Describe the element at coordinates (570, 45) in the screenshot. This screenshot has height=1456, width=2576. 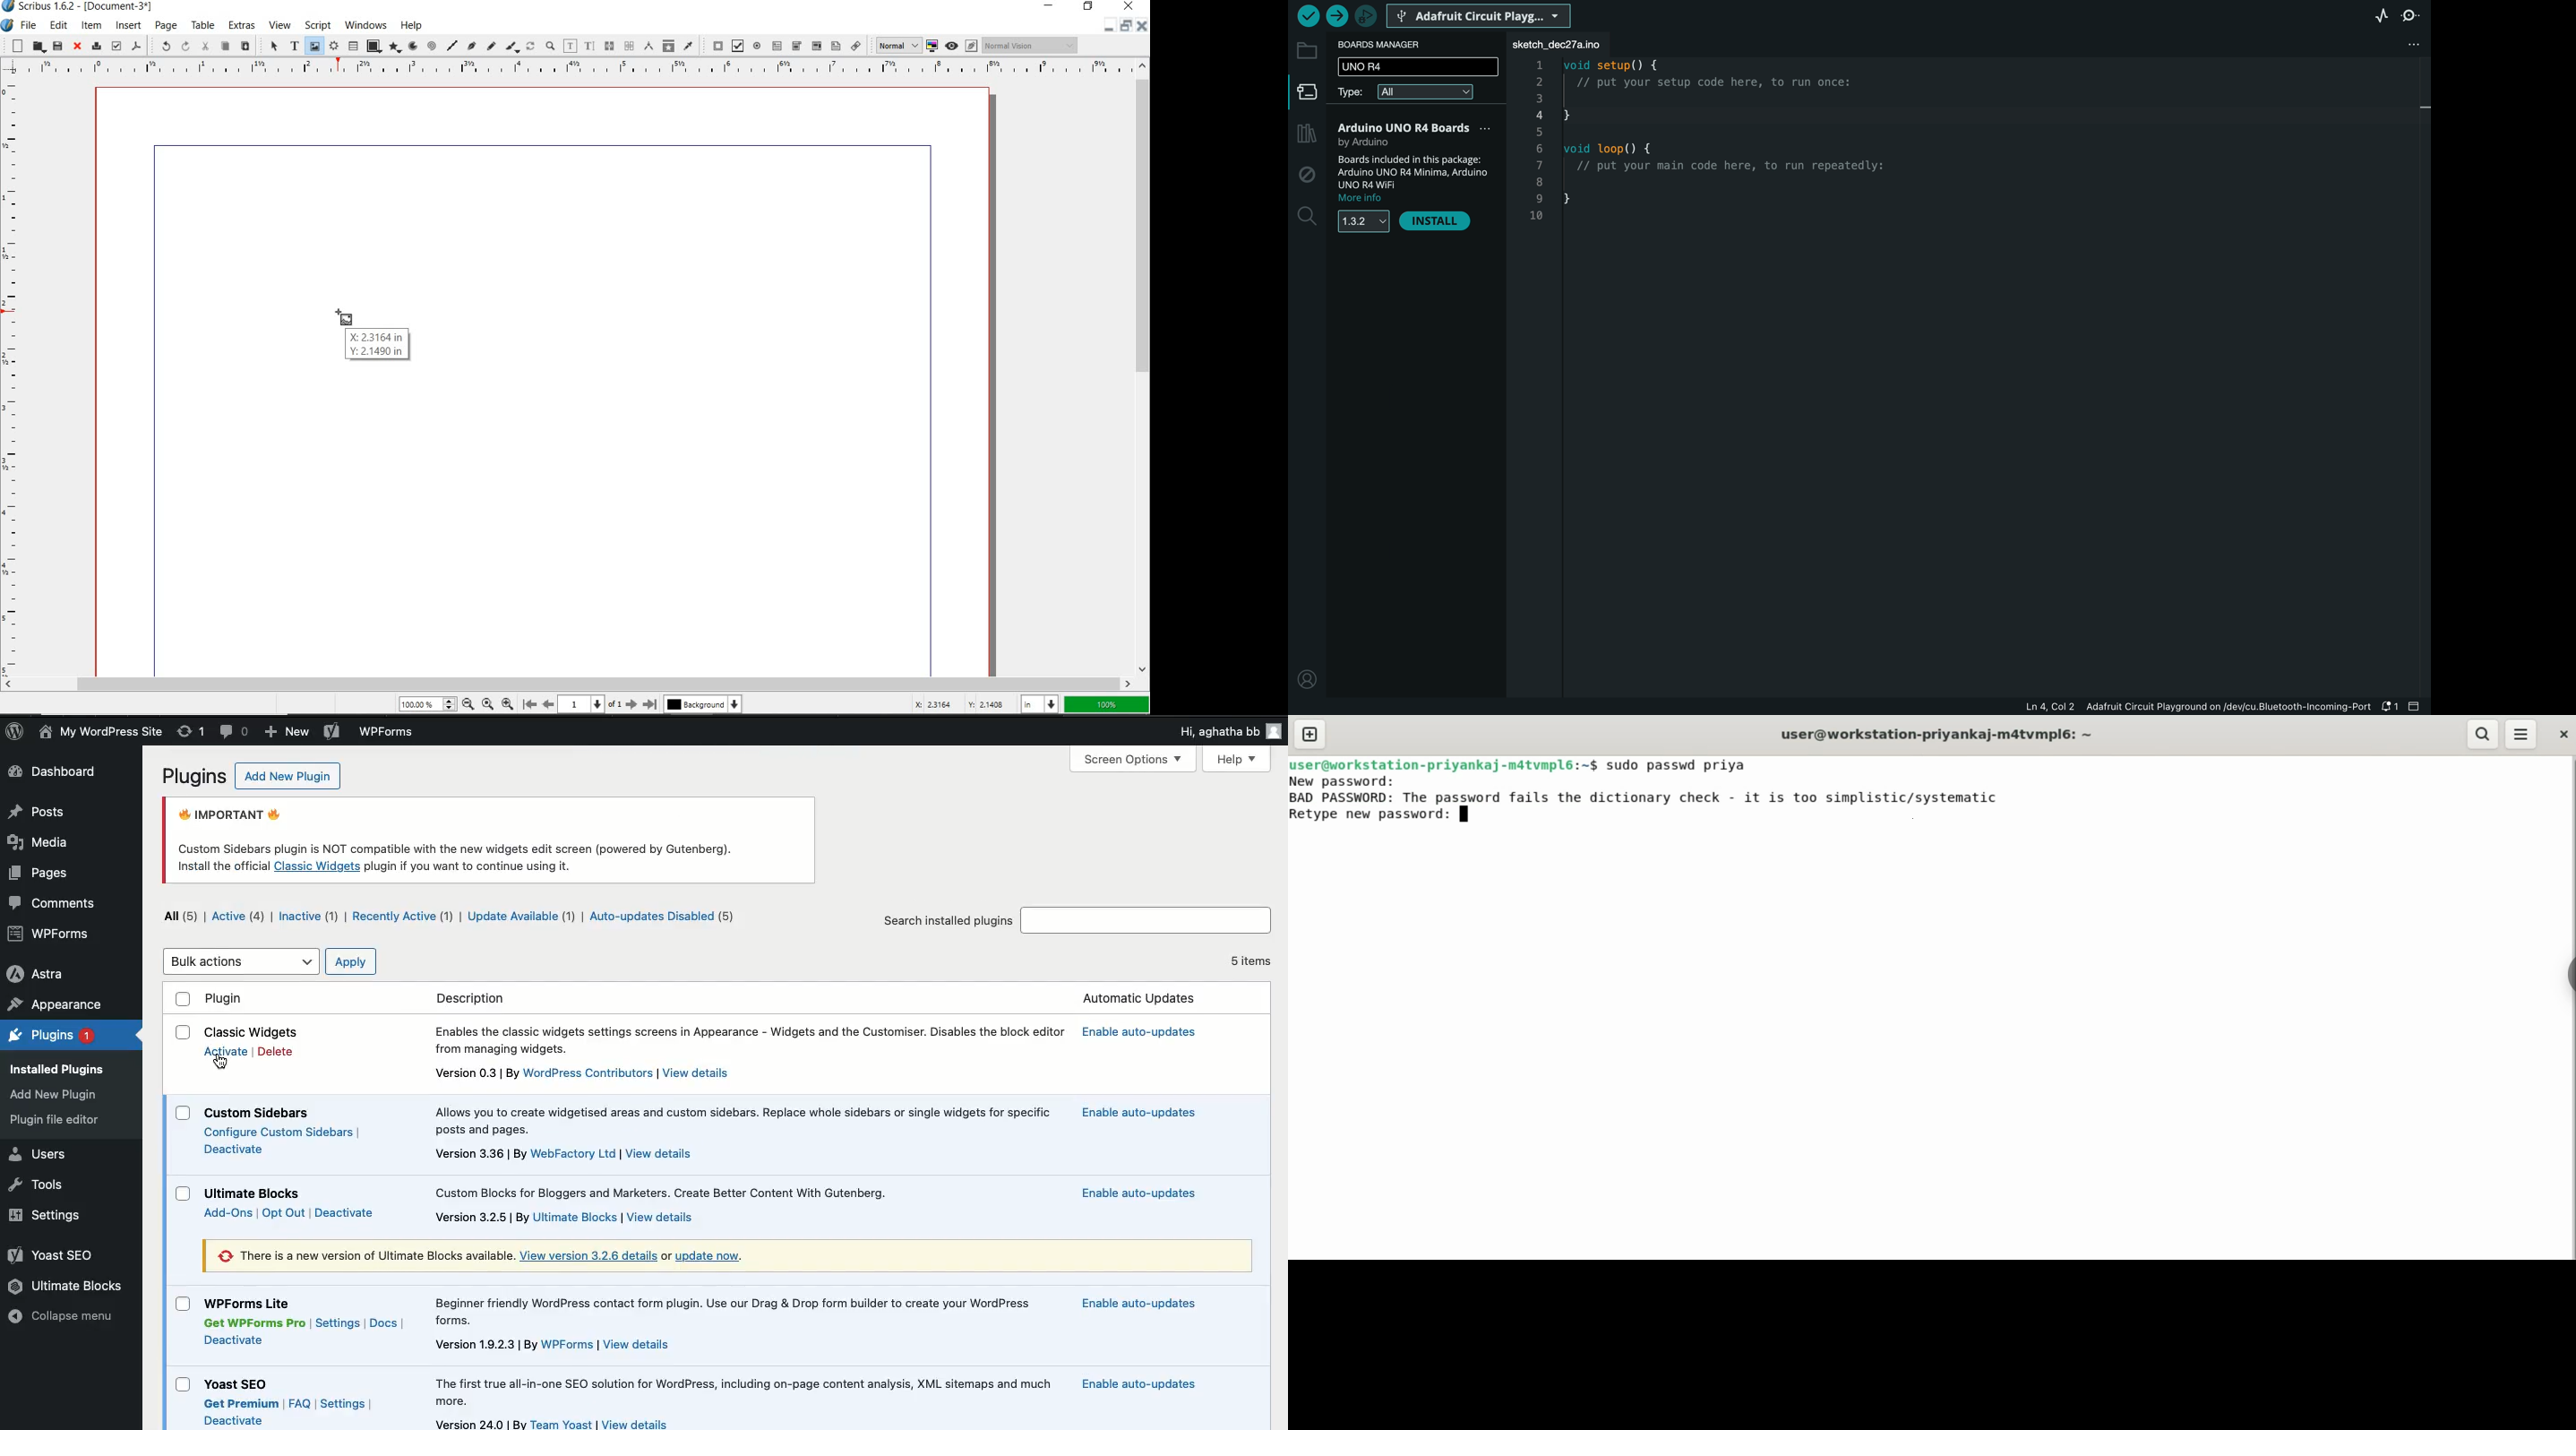
I see `edit contents of frame` at that location.